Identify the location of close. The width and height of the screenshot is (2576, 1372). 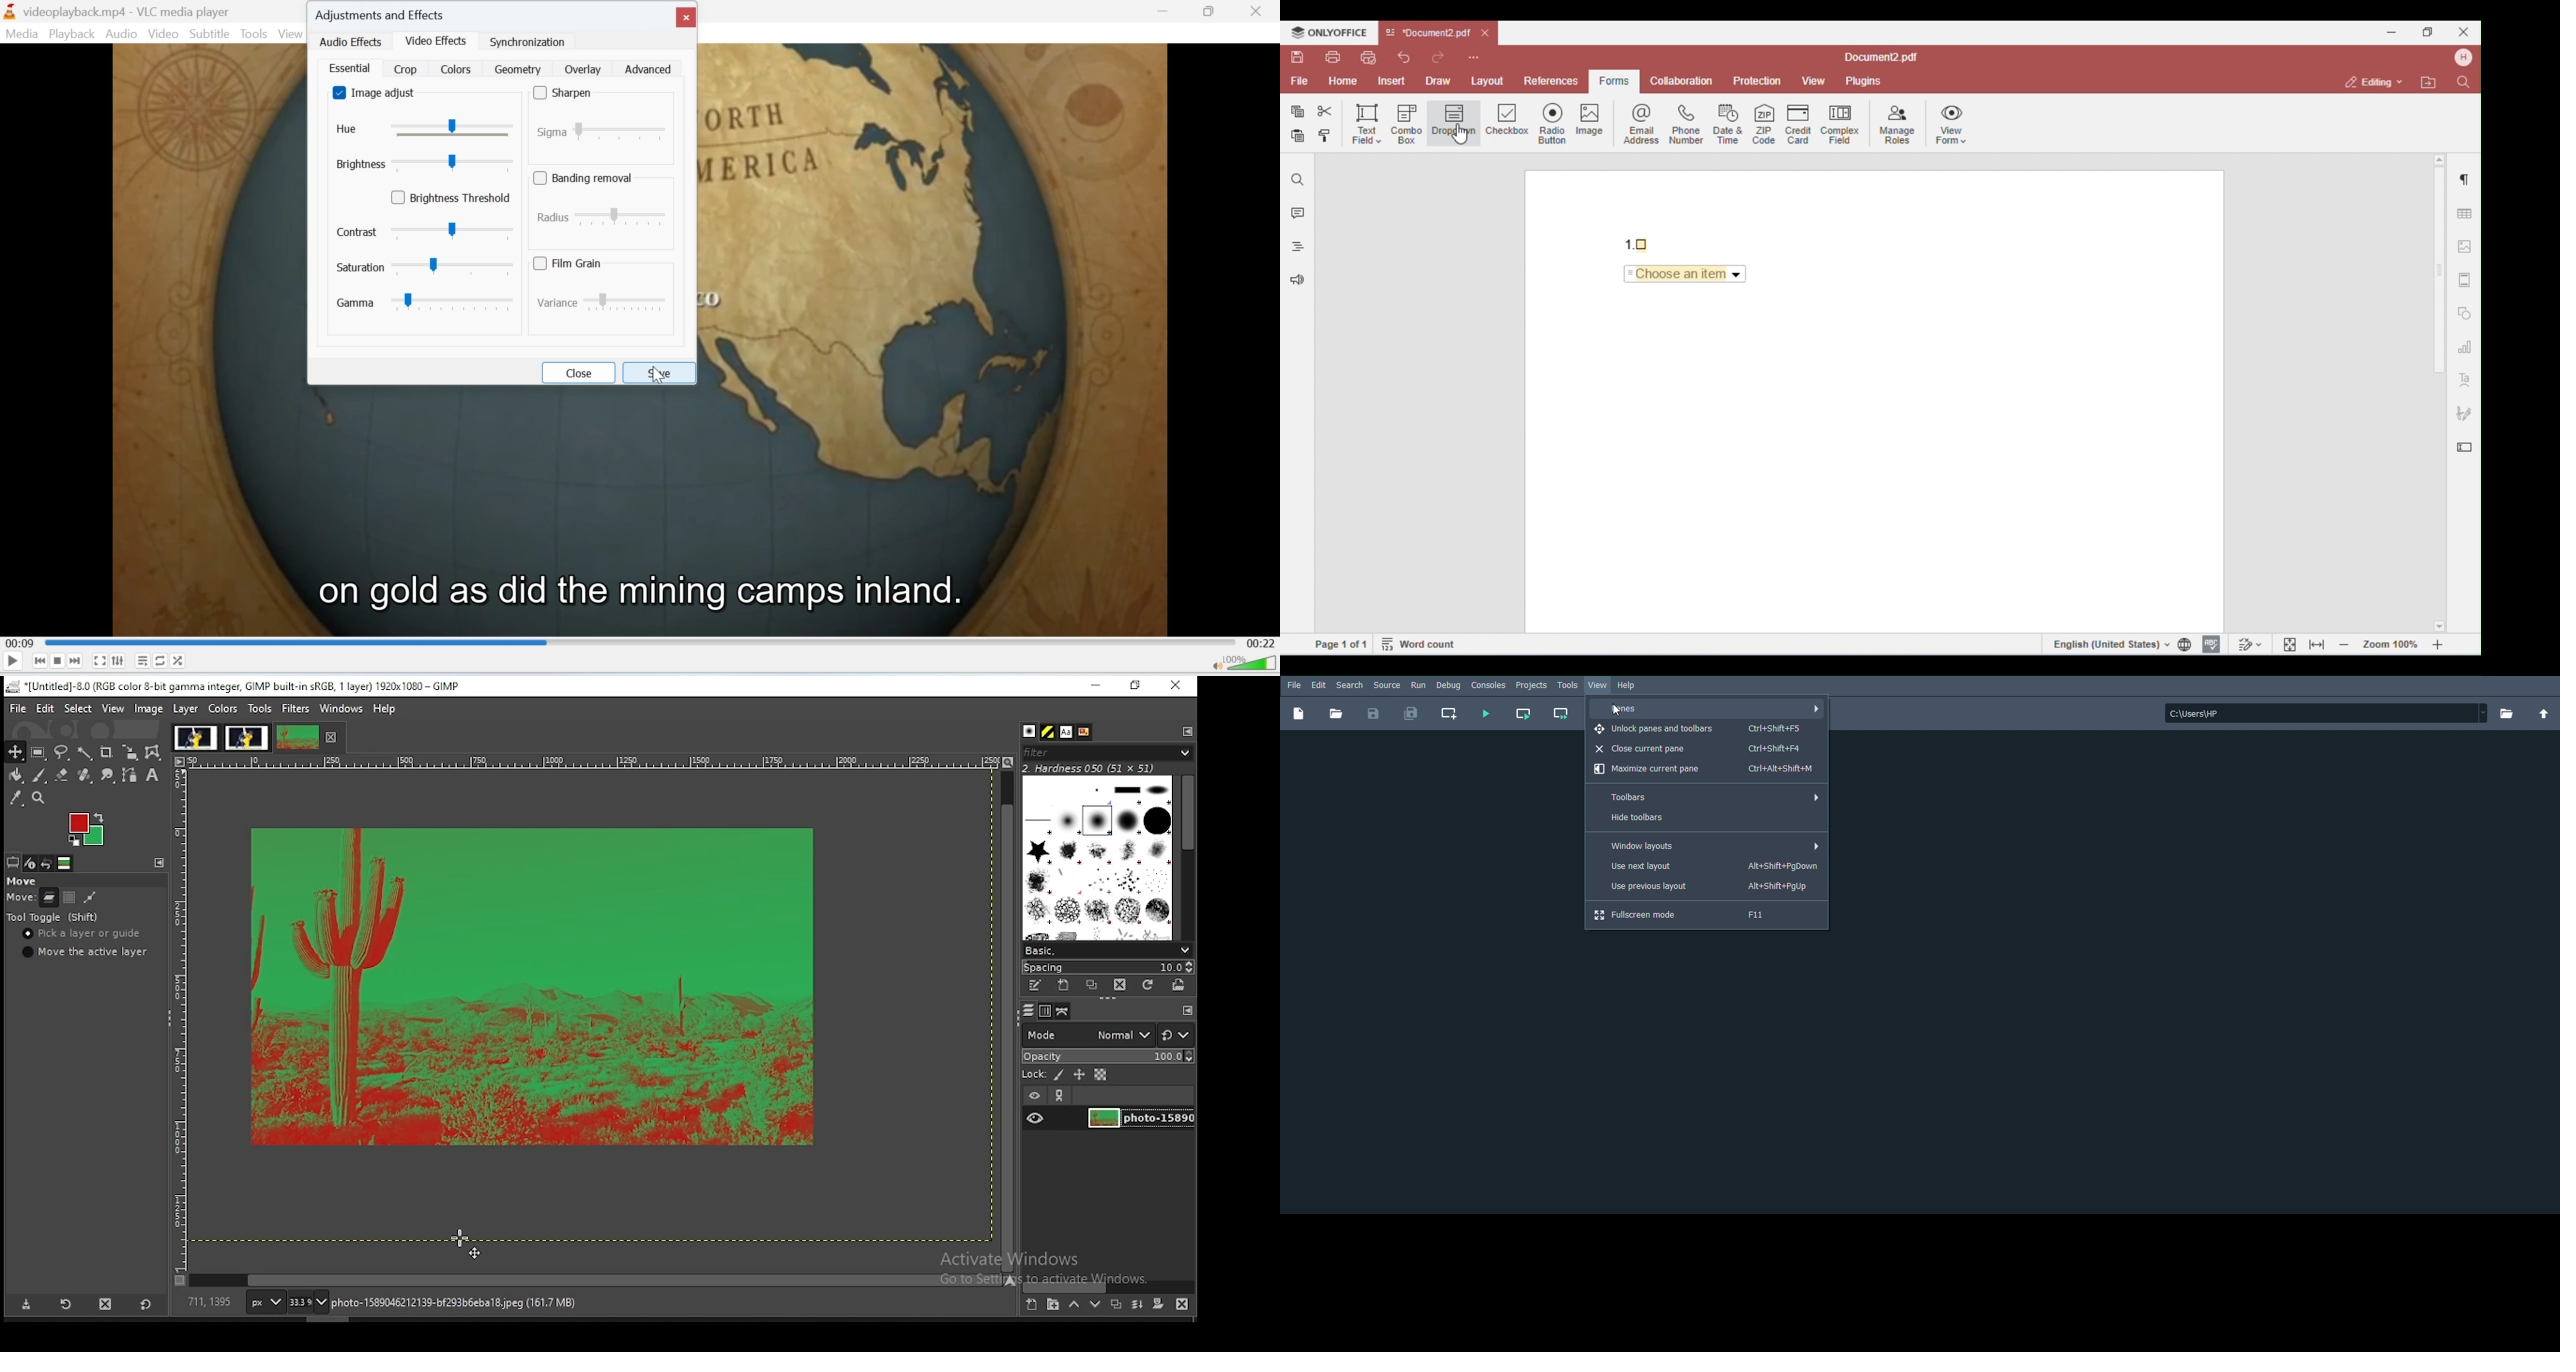
(578, 371).